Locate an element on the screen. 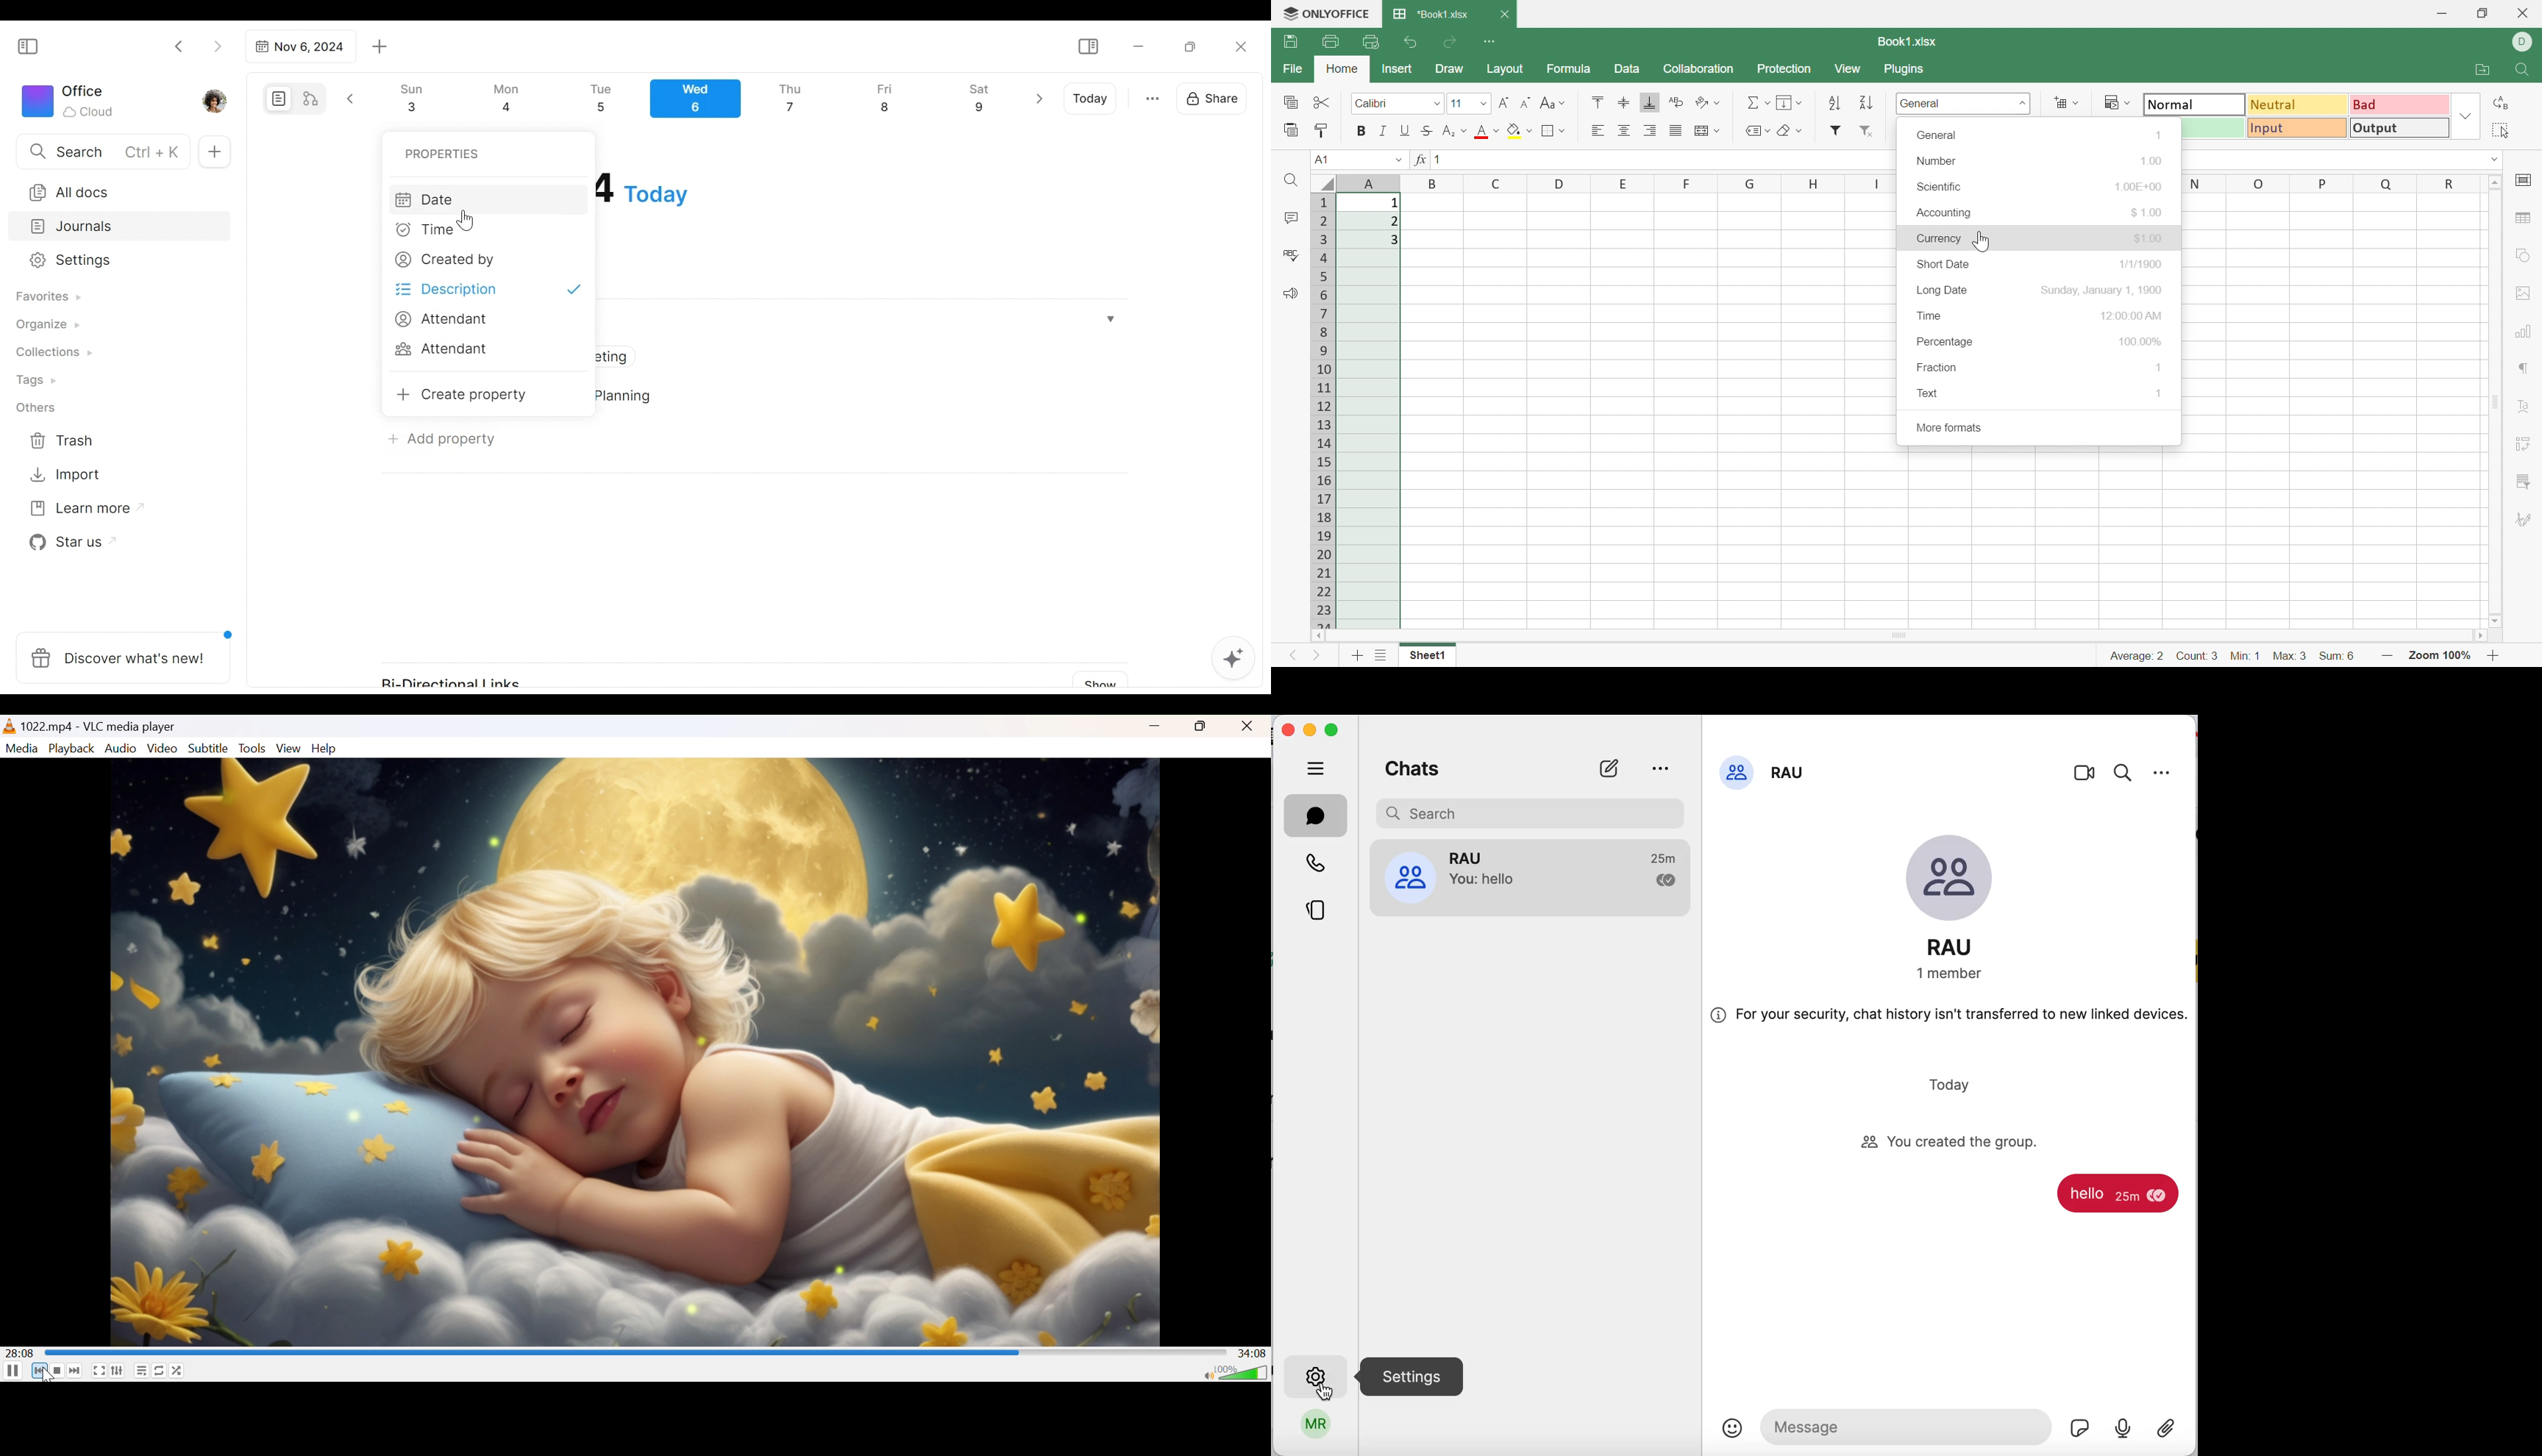 The width and height of the screenshot is (2548, 1456). hide tabs is located at coordinates (1317, 768).